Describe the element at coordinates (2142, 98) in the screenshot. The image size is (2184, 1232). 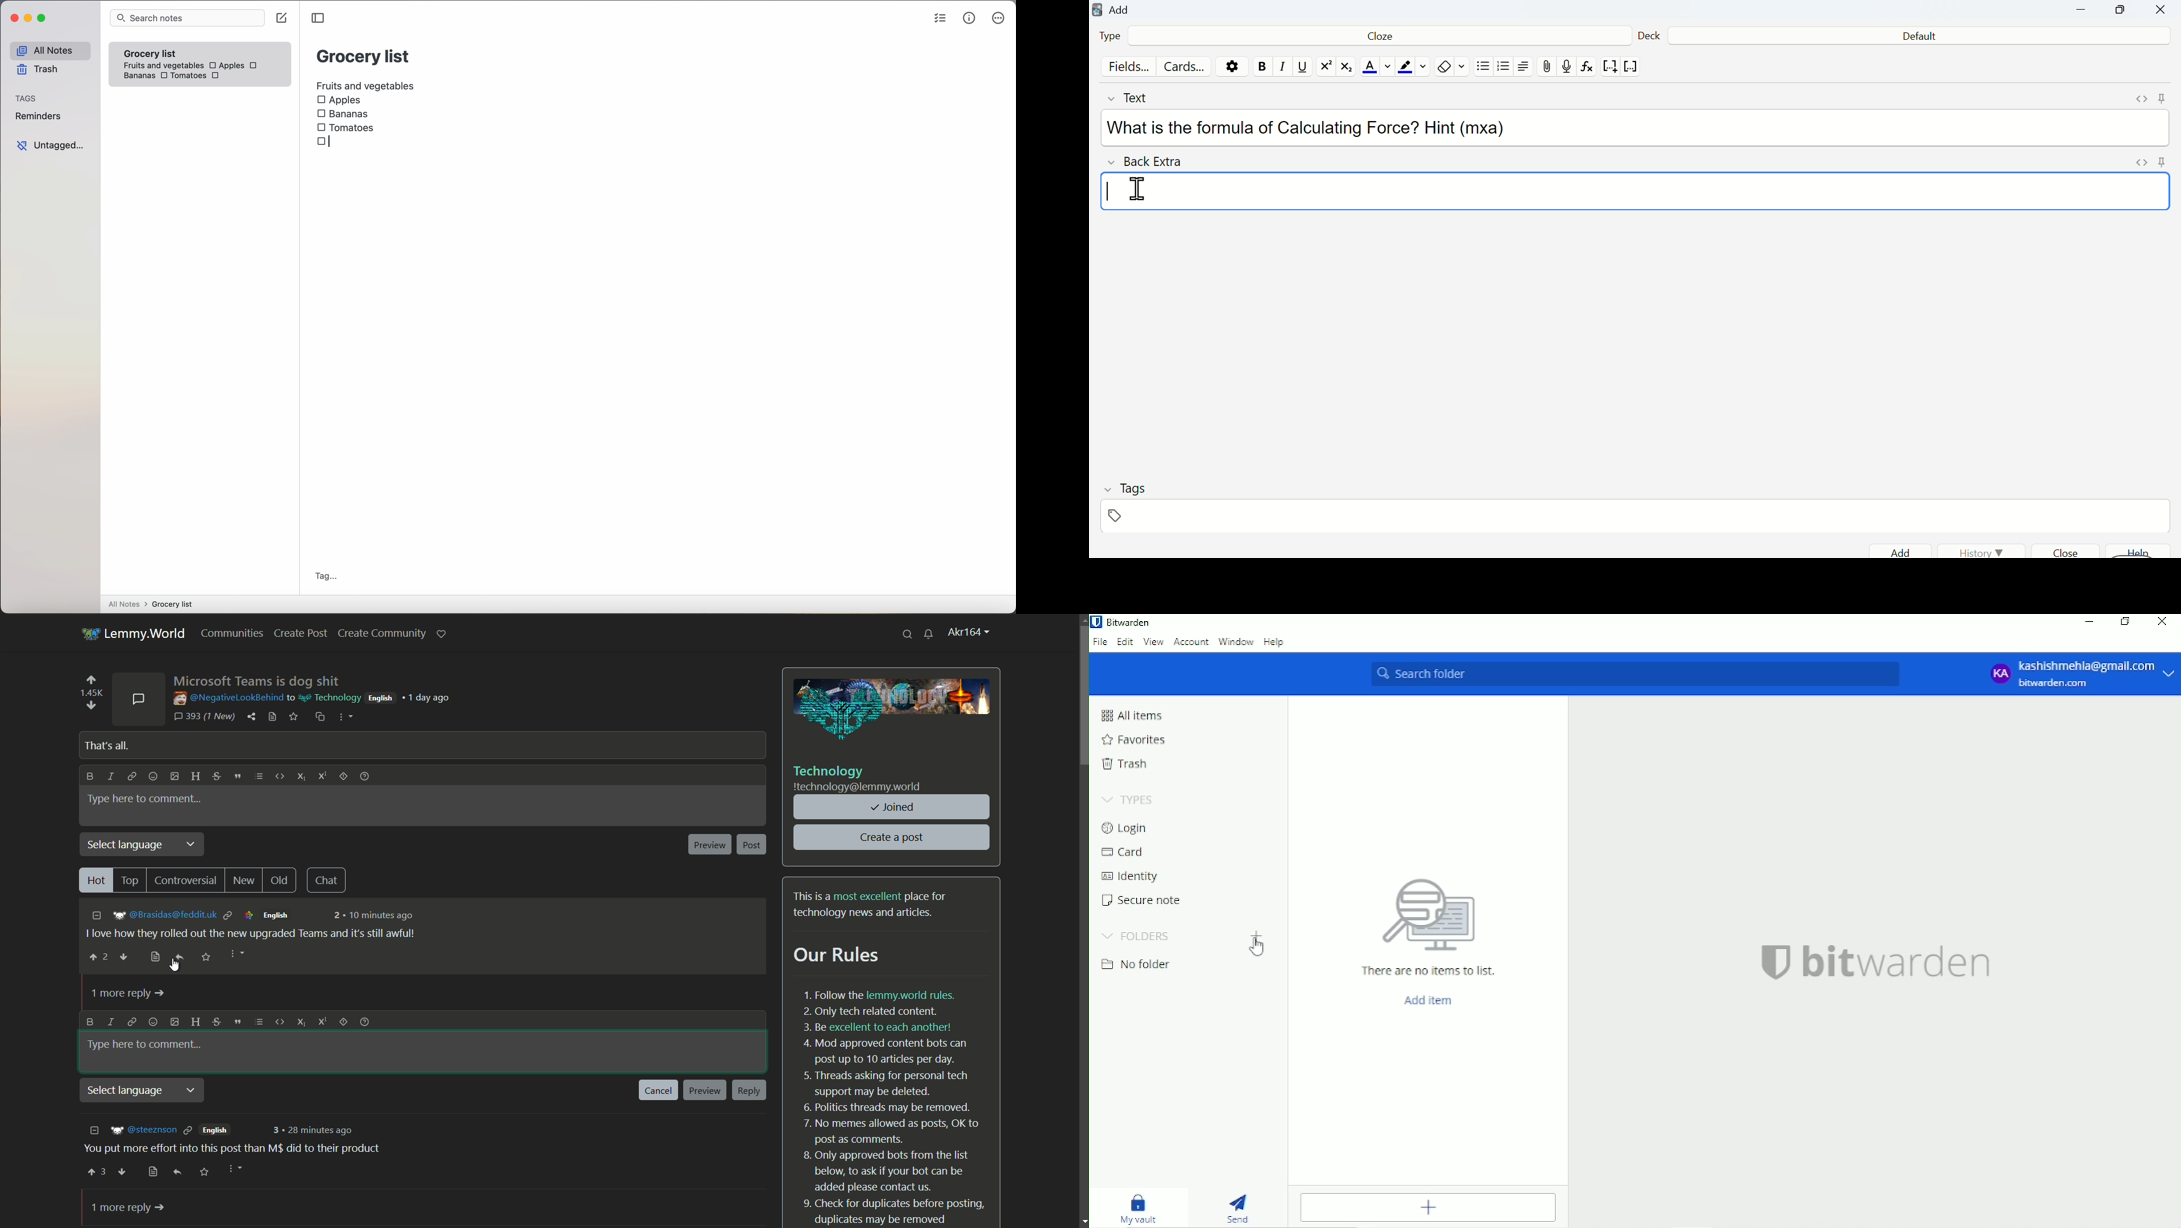
I see `Expand` at that location.